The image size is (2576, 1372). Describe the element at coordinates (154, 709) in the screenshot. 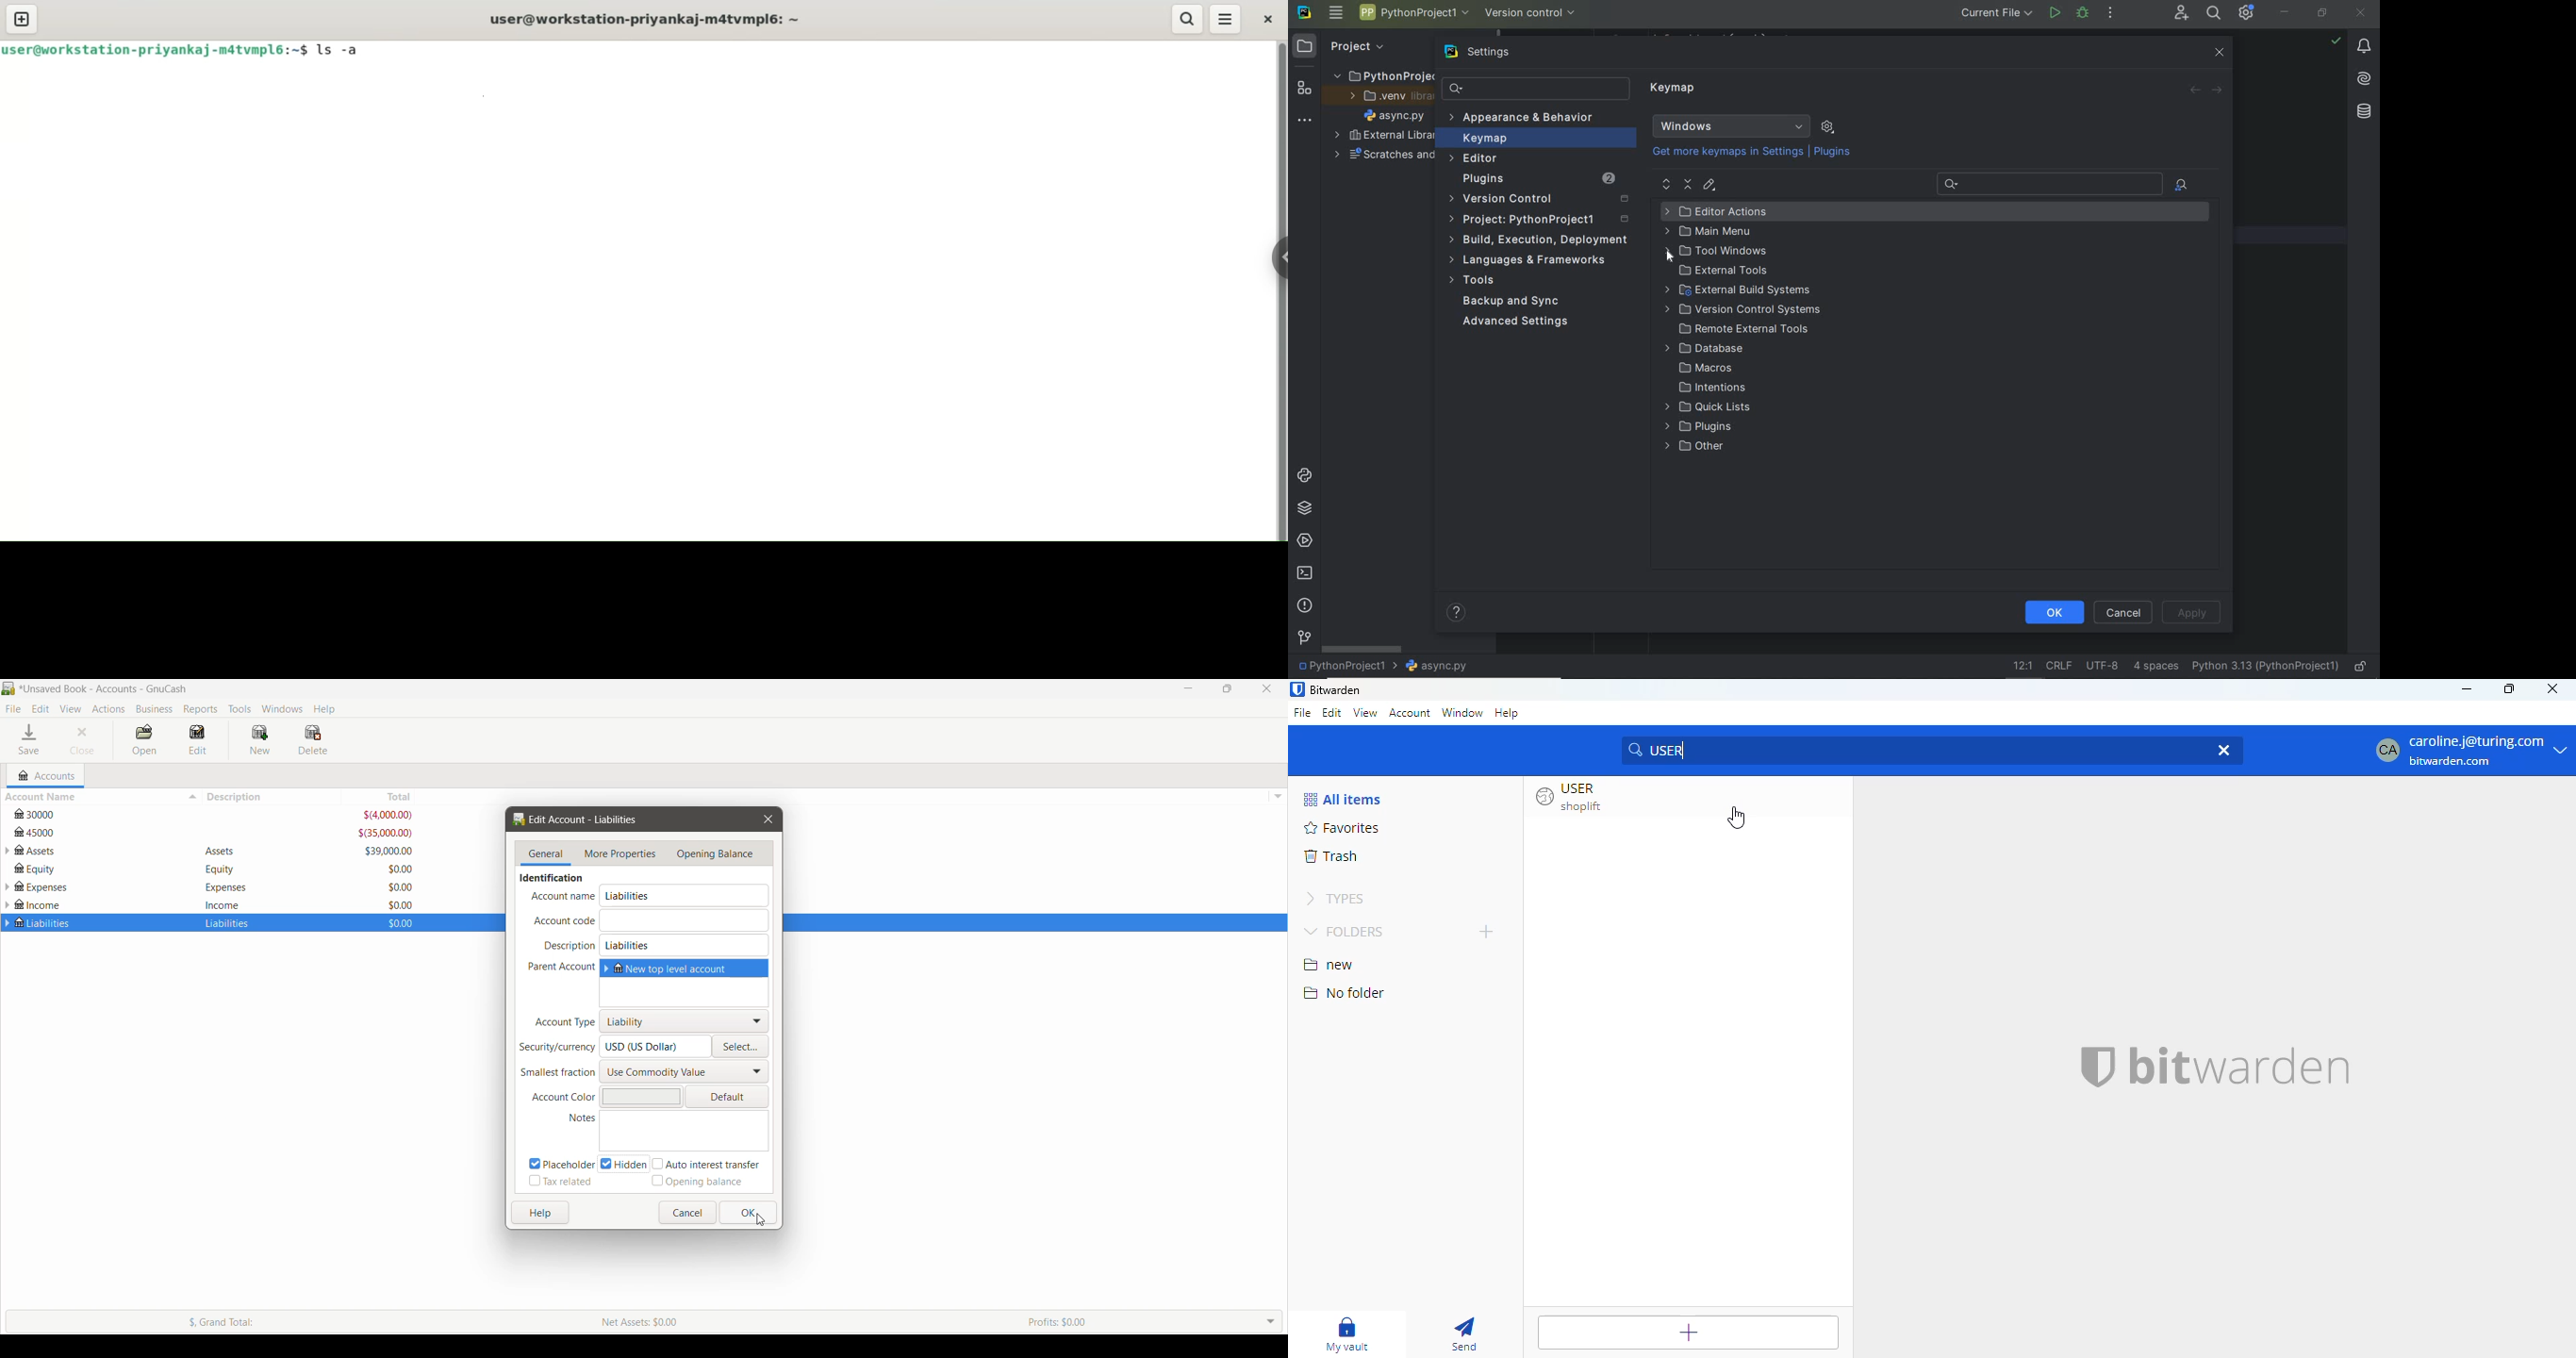

I see `Business` at that location.